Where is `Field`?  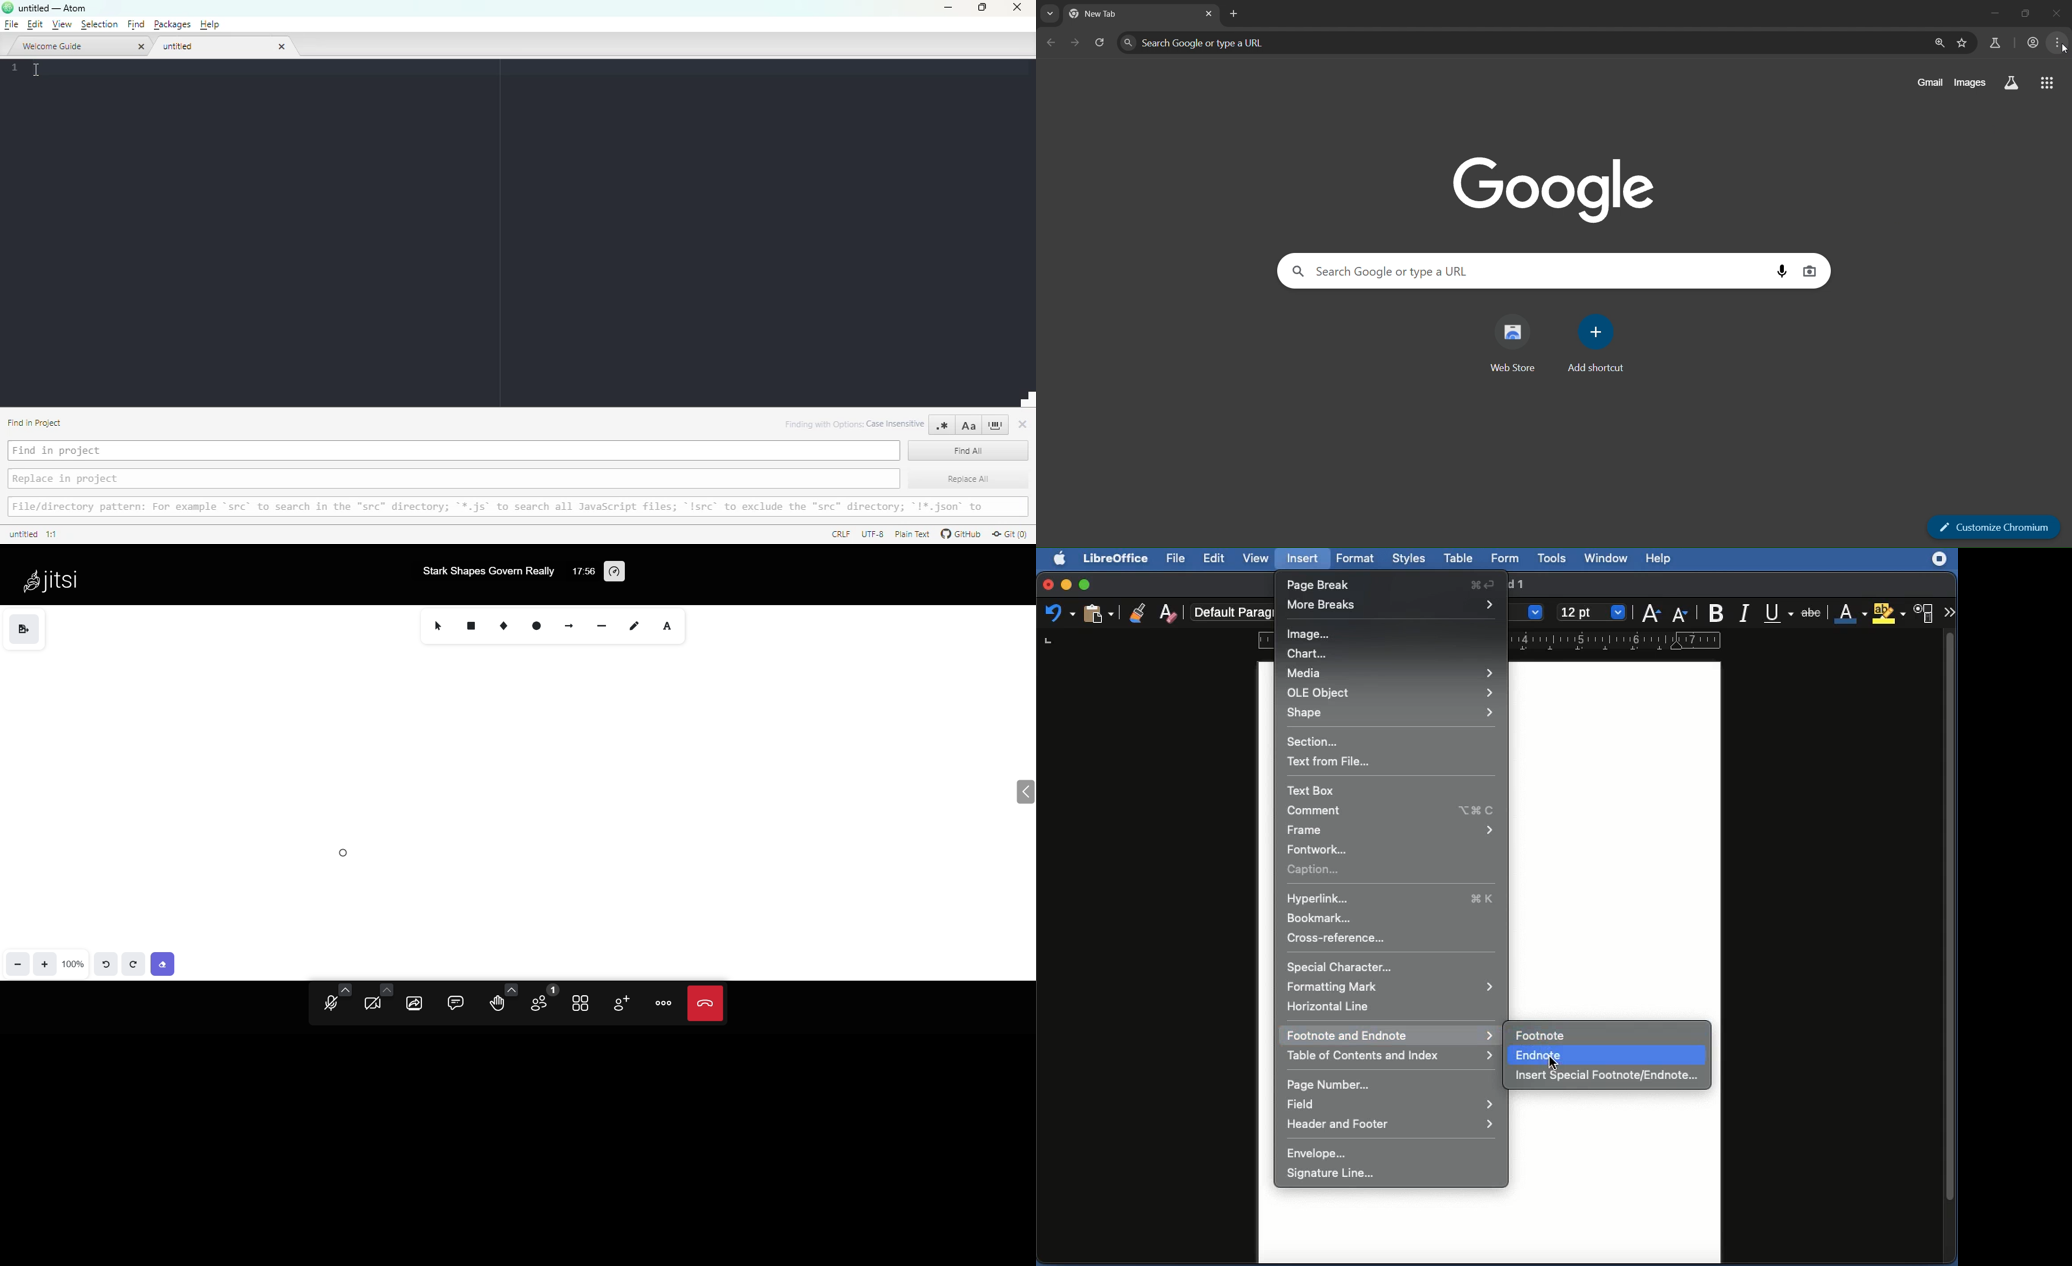 Field is located at coordinates (1391, 1106).